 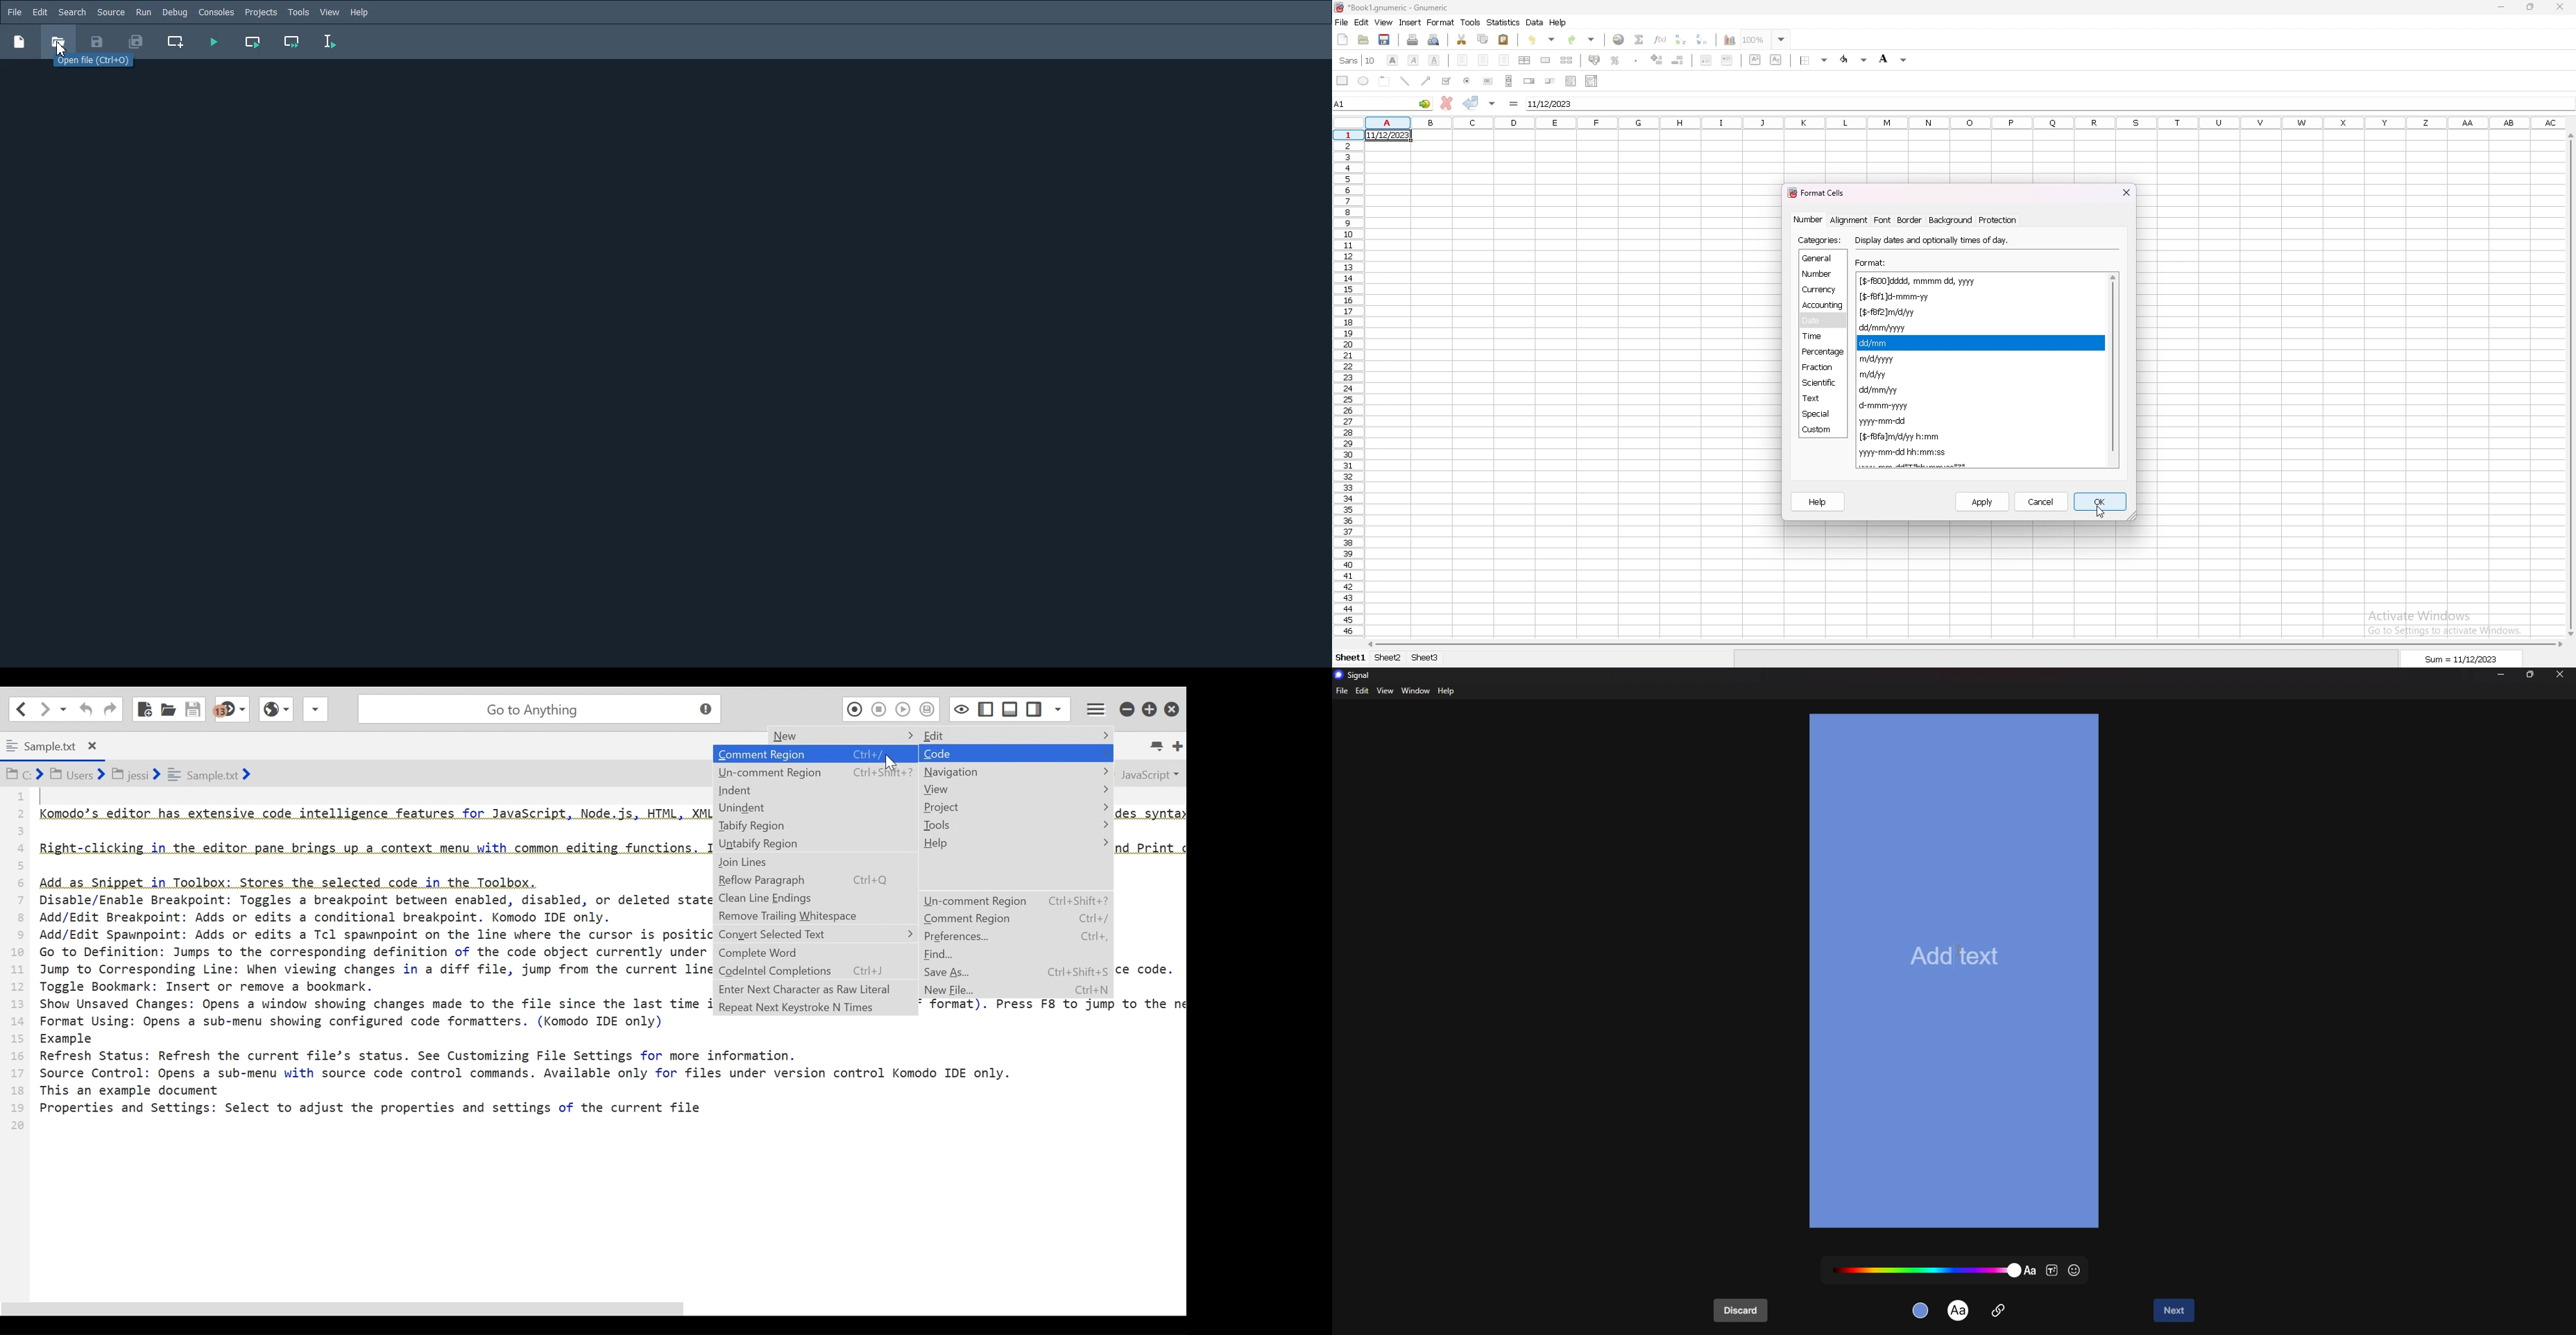 What do you see at coordinates (214, 42) in the screenshot?
I see `Run File` at bounding box center [214, 42].